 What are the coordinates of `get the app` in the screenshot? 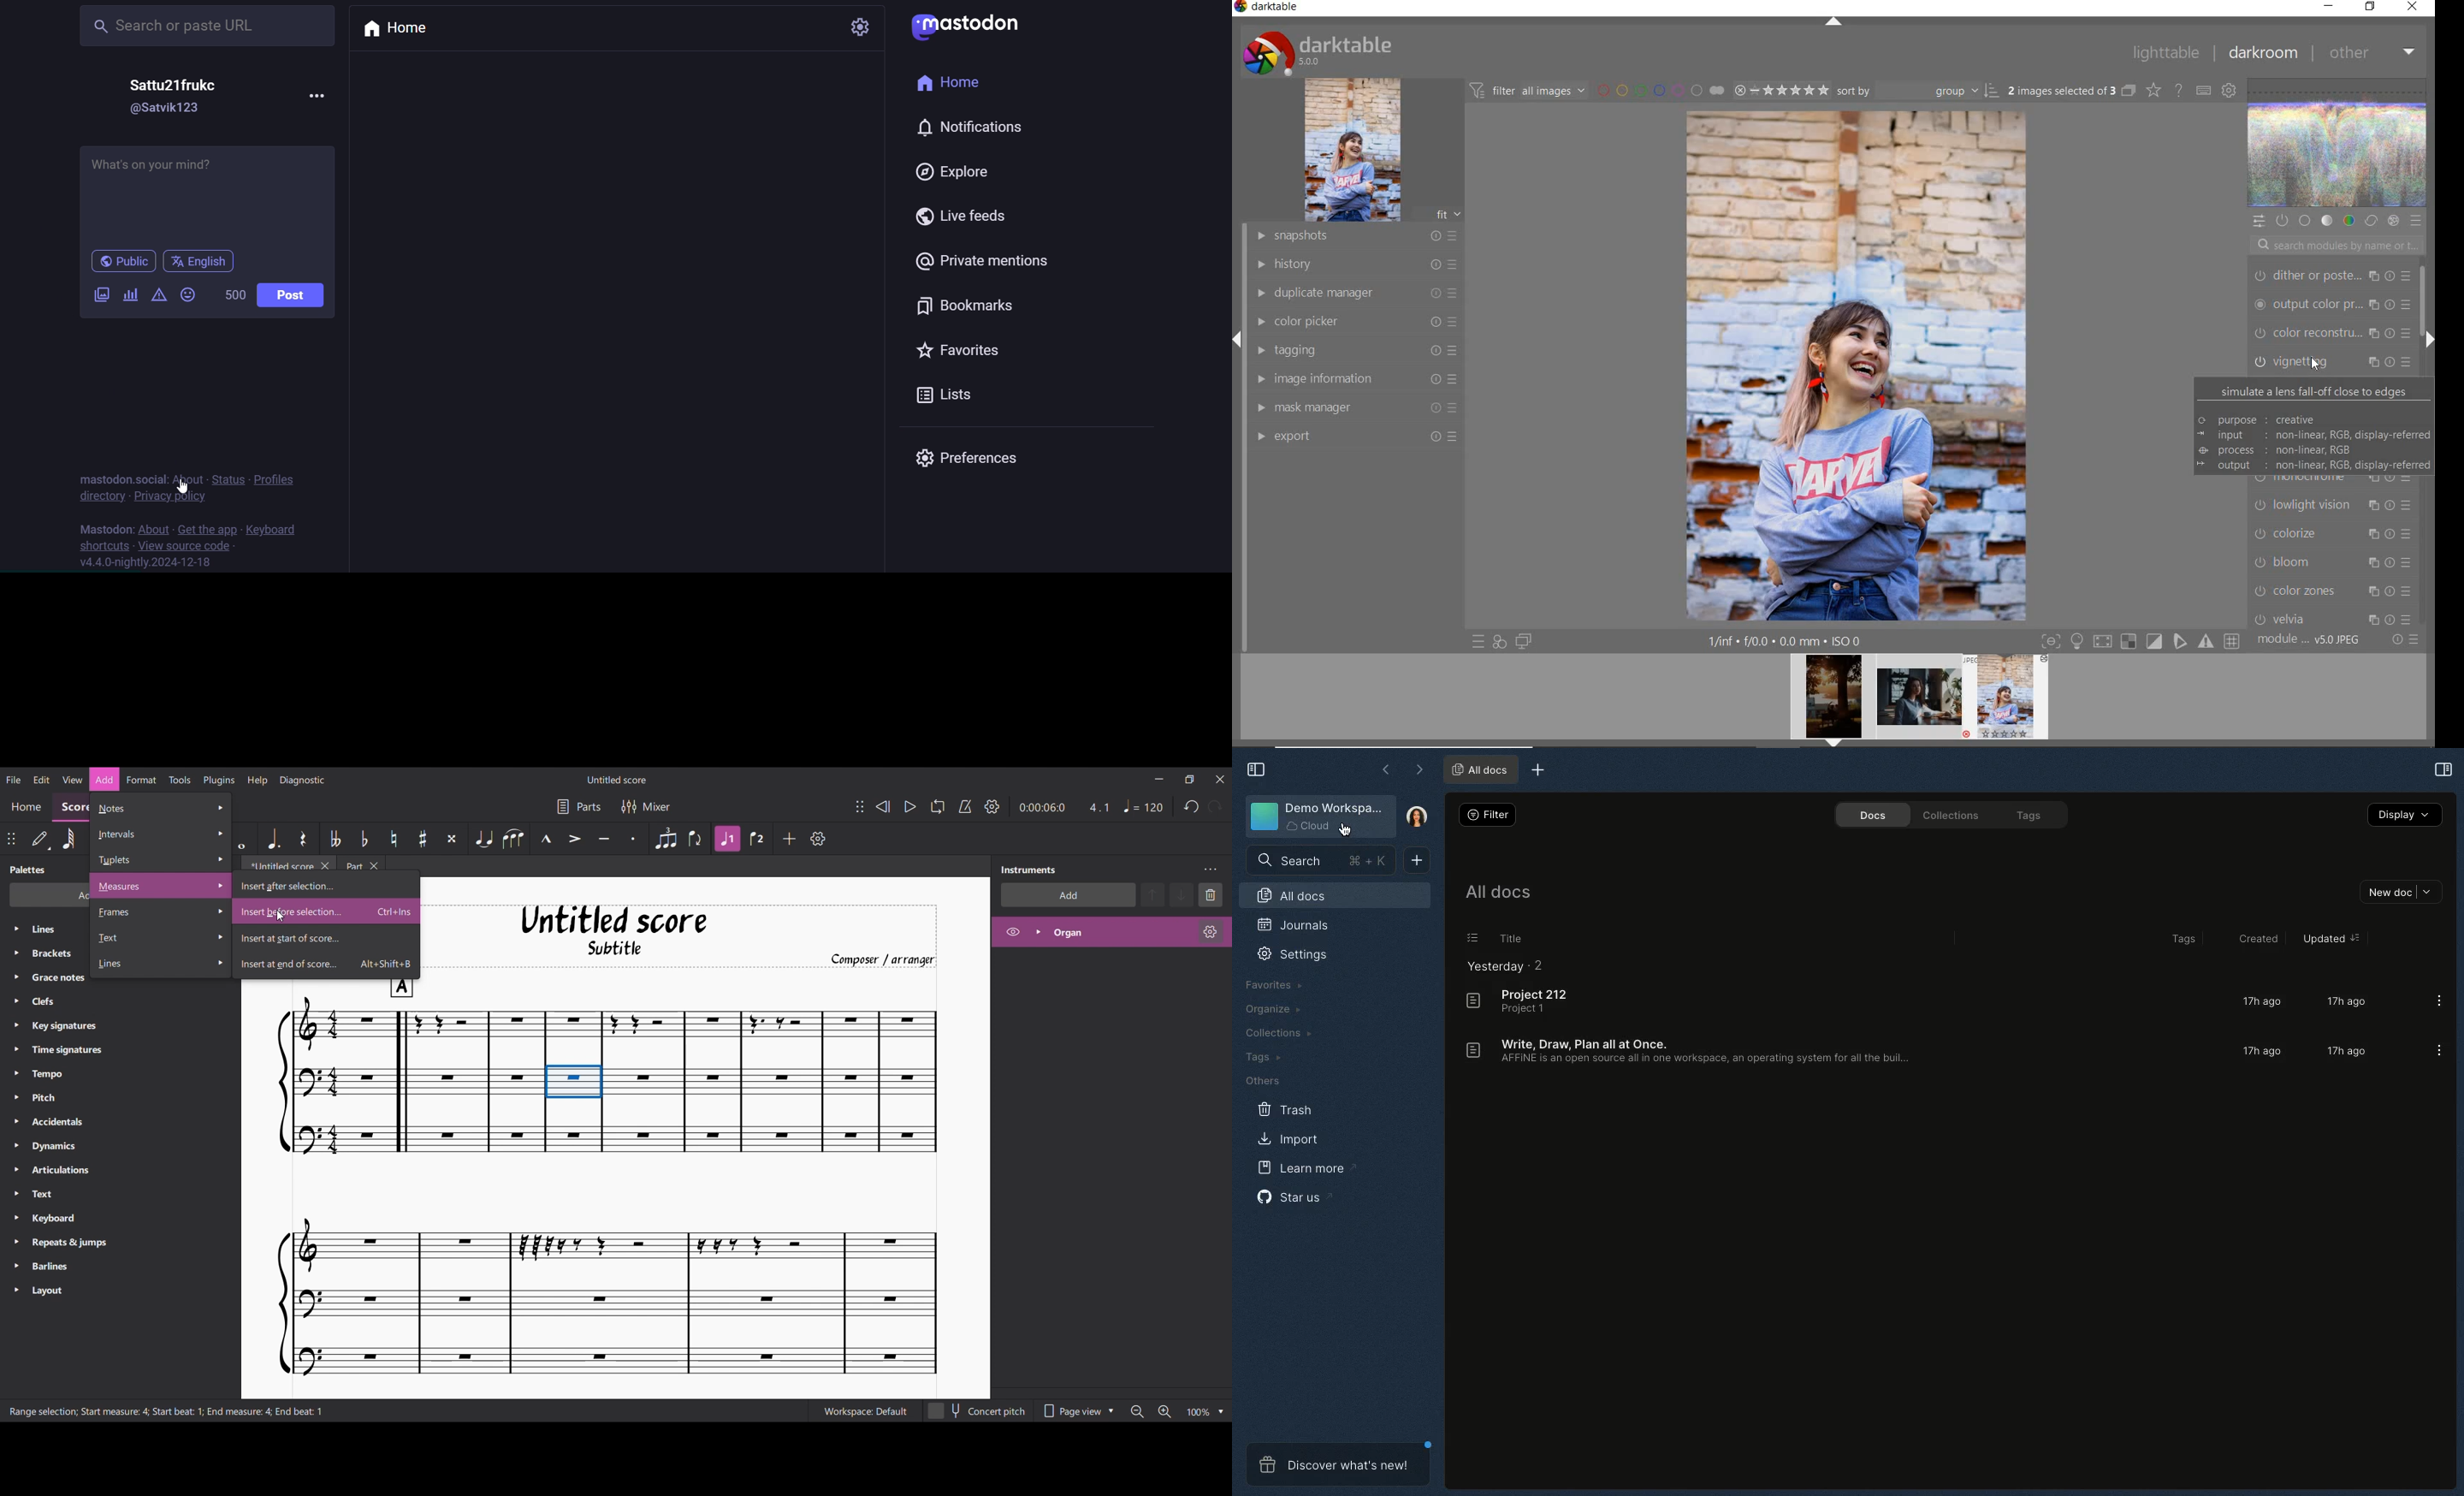 It's located at (207, 528).